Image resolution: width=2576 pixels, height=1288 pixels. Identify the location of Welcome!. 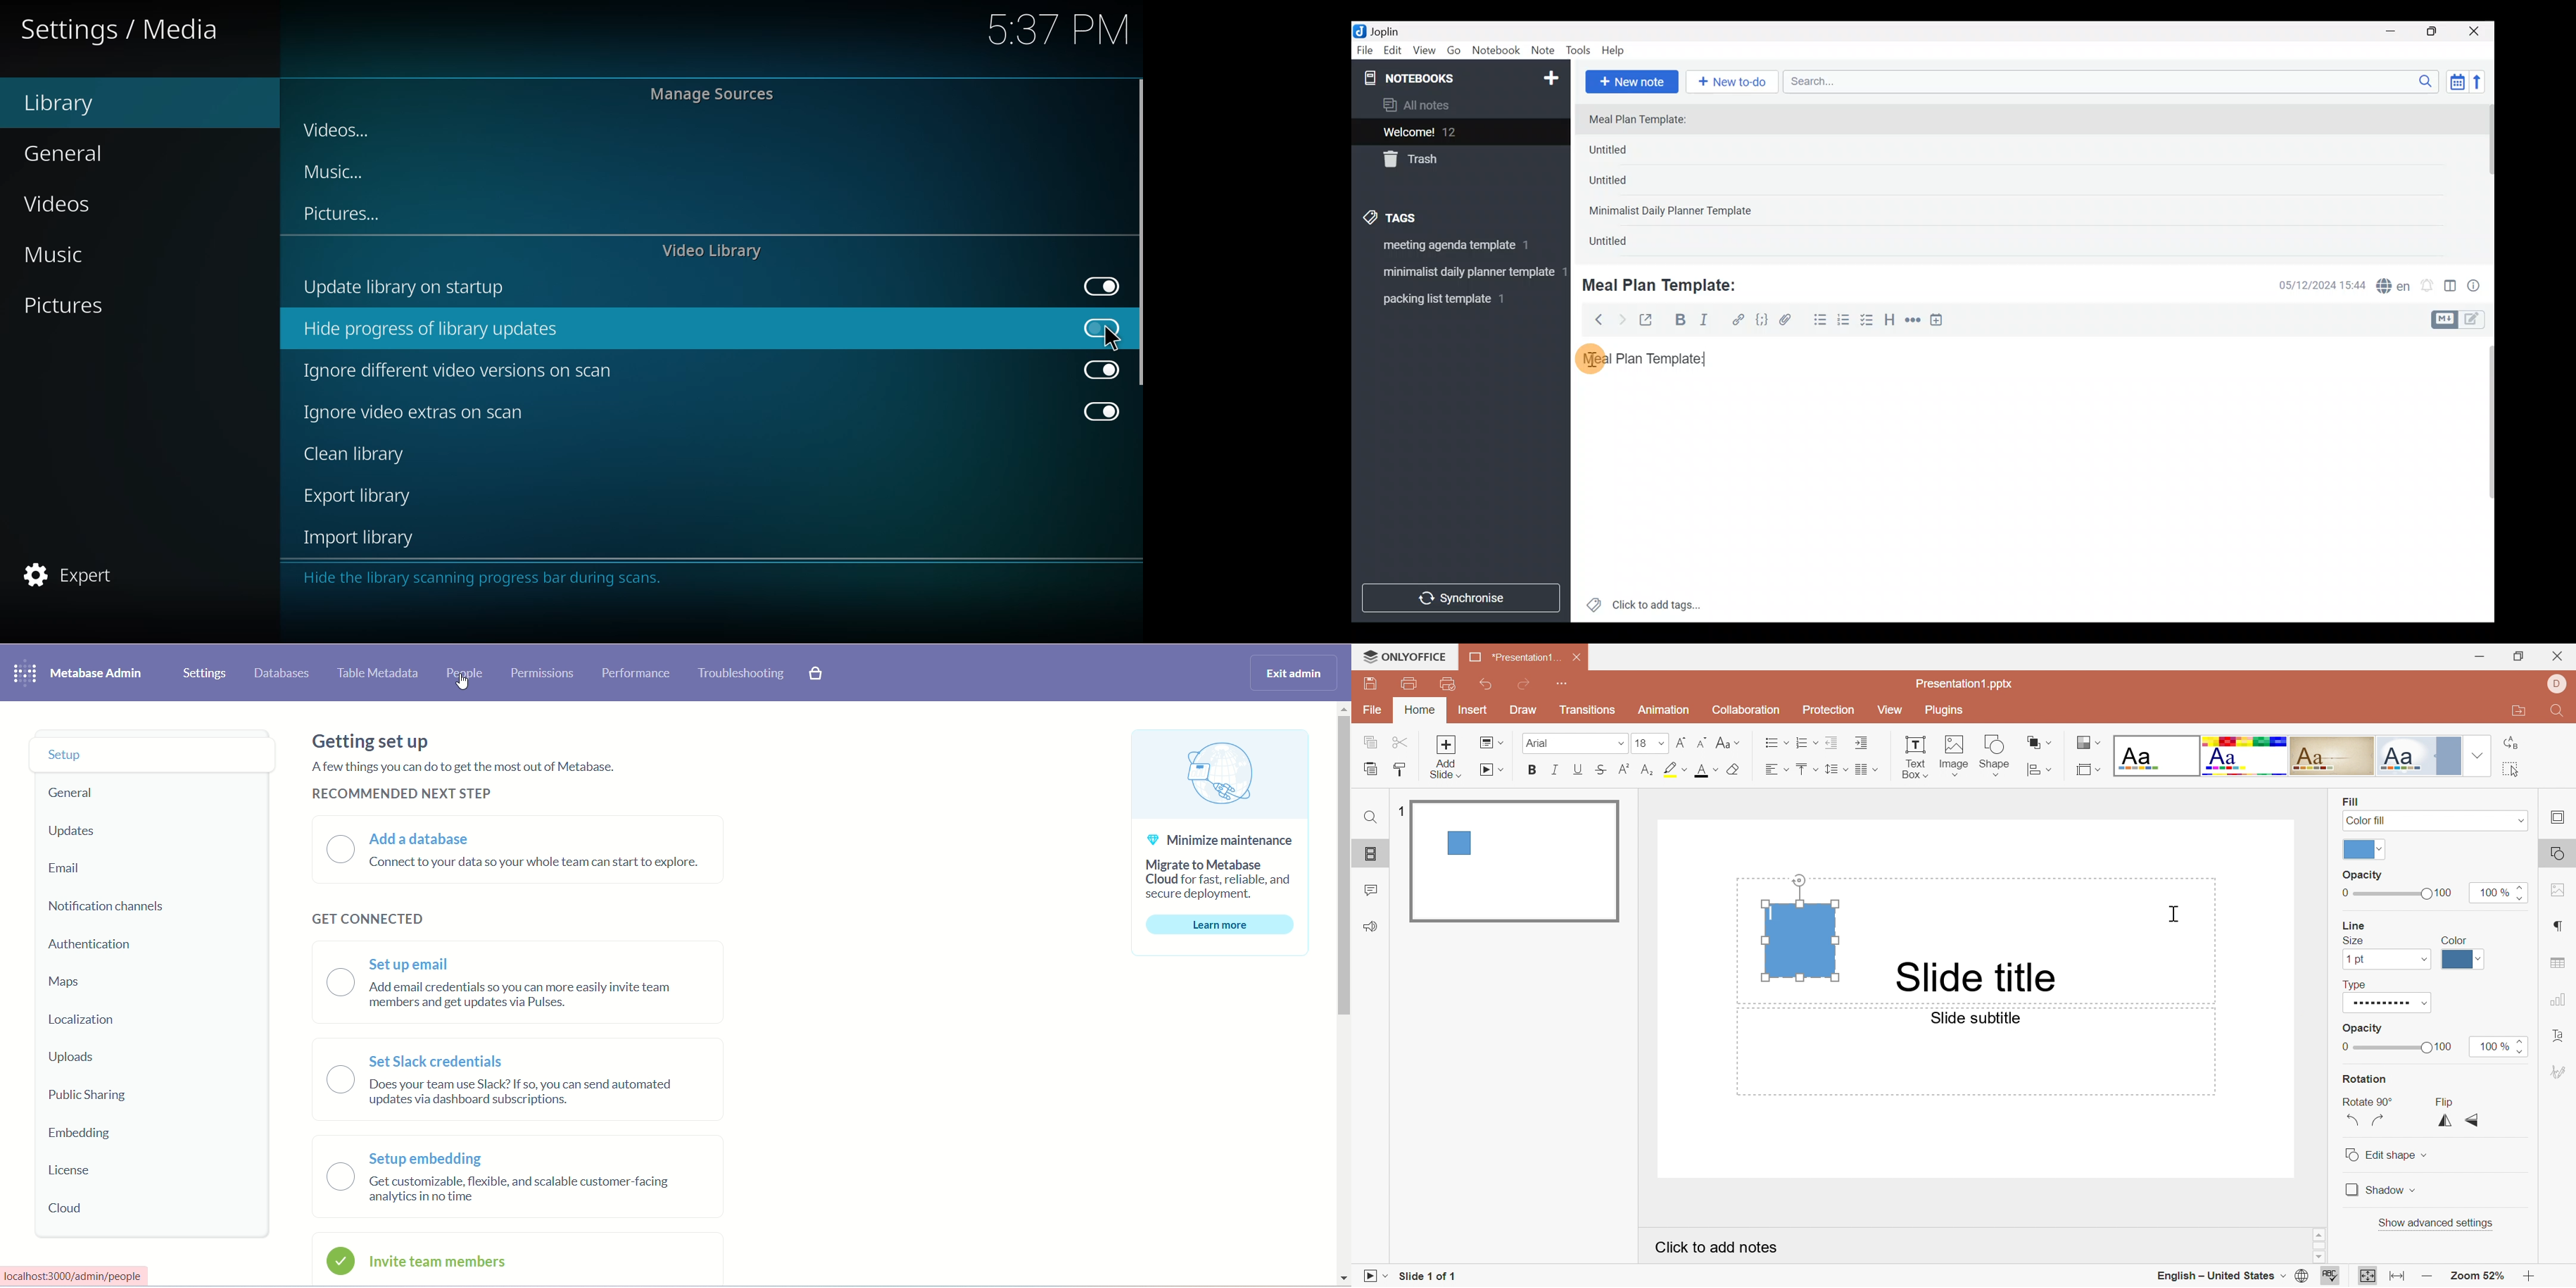
(1459, 133).